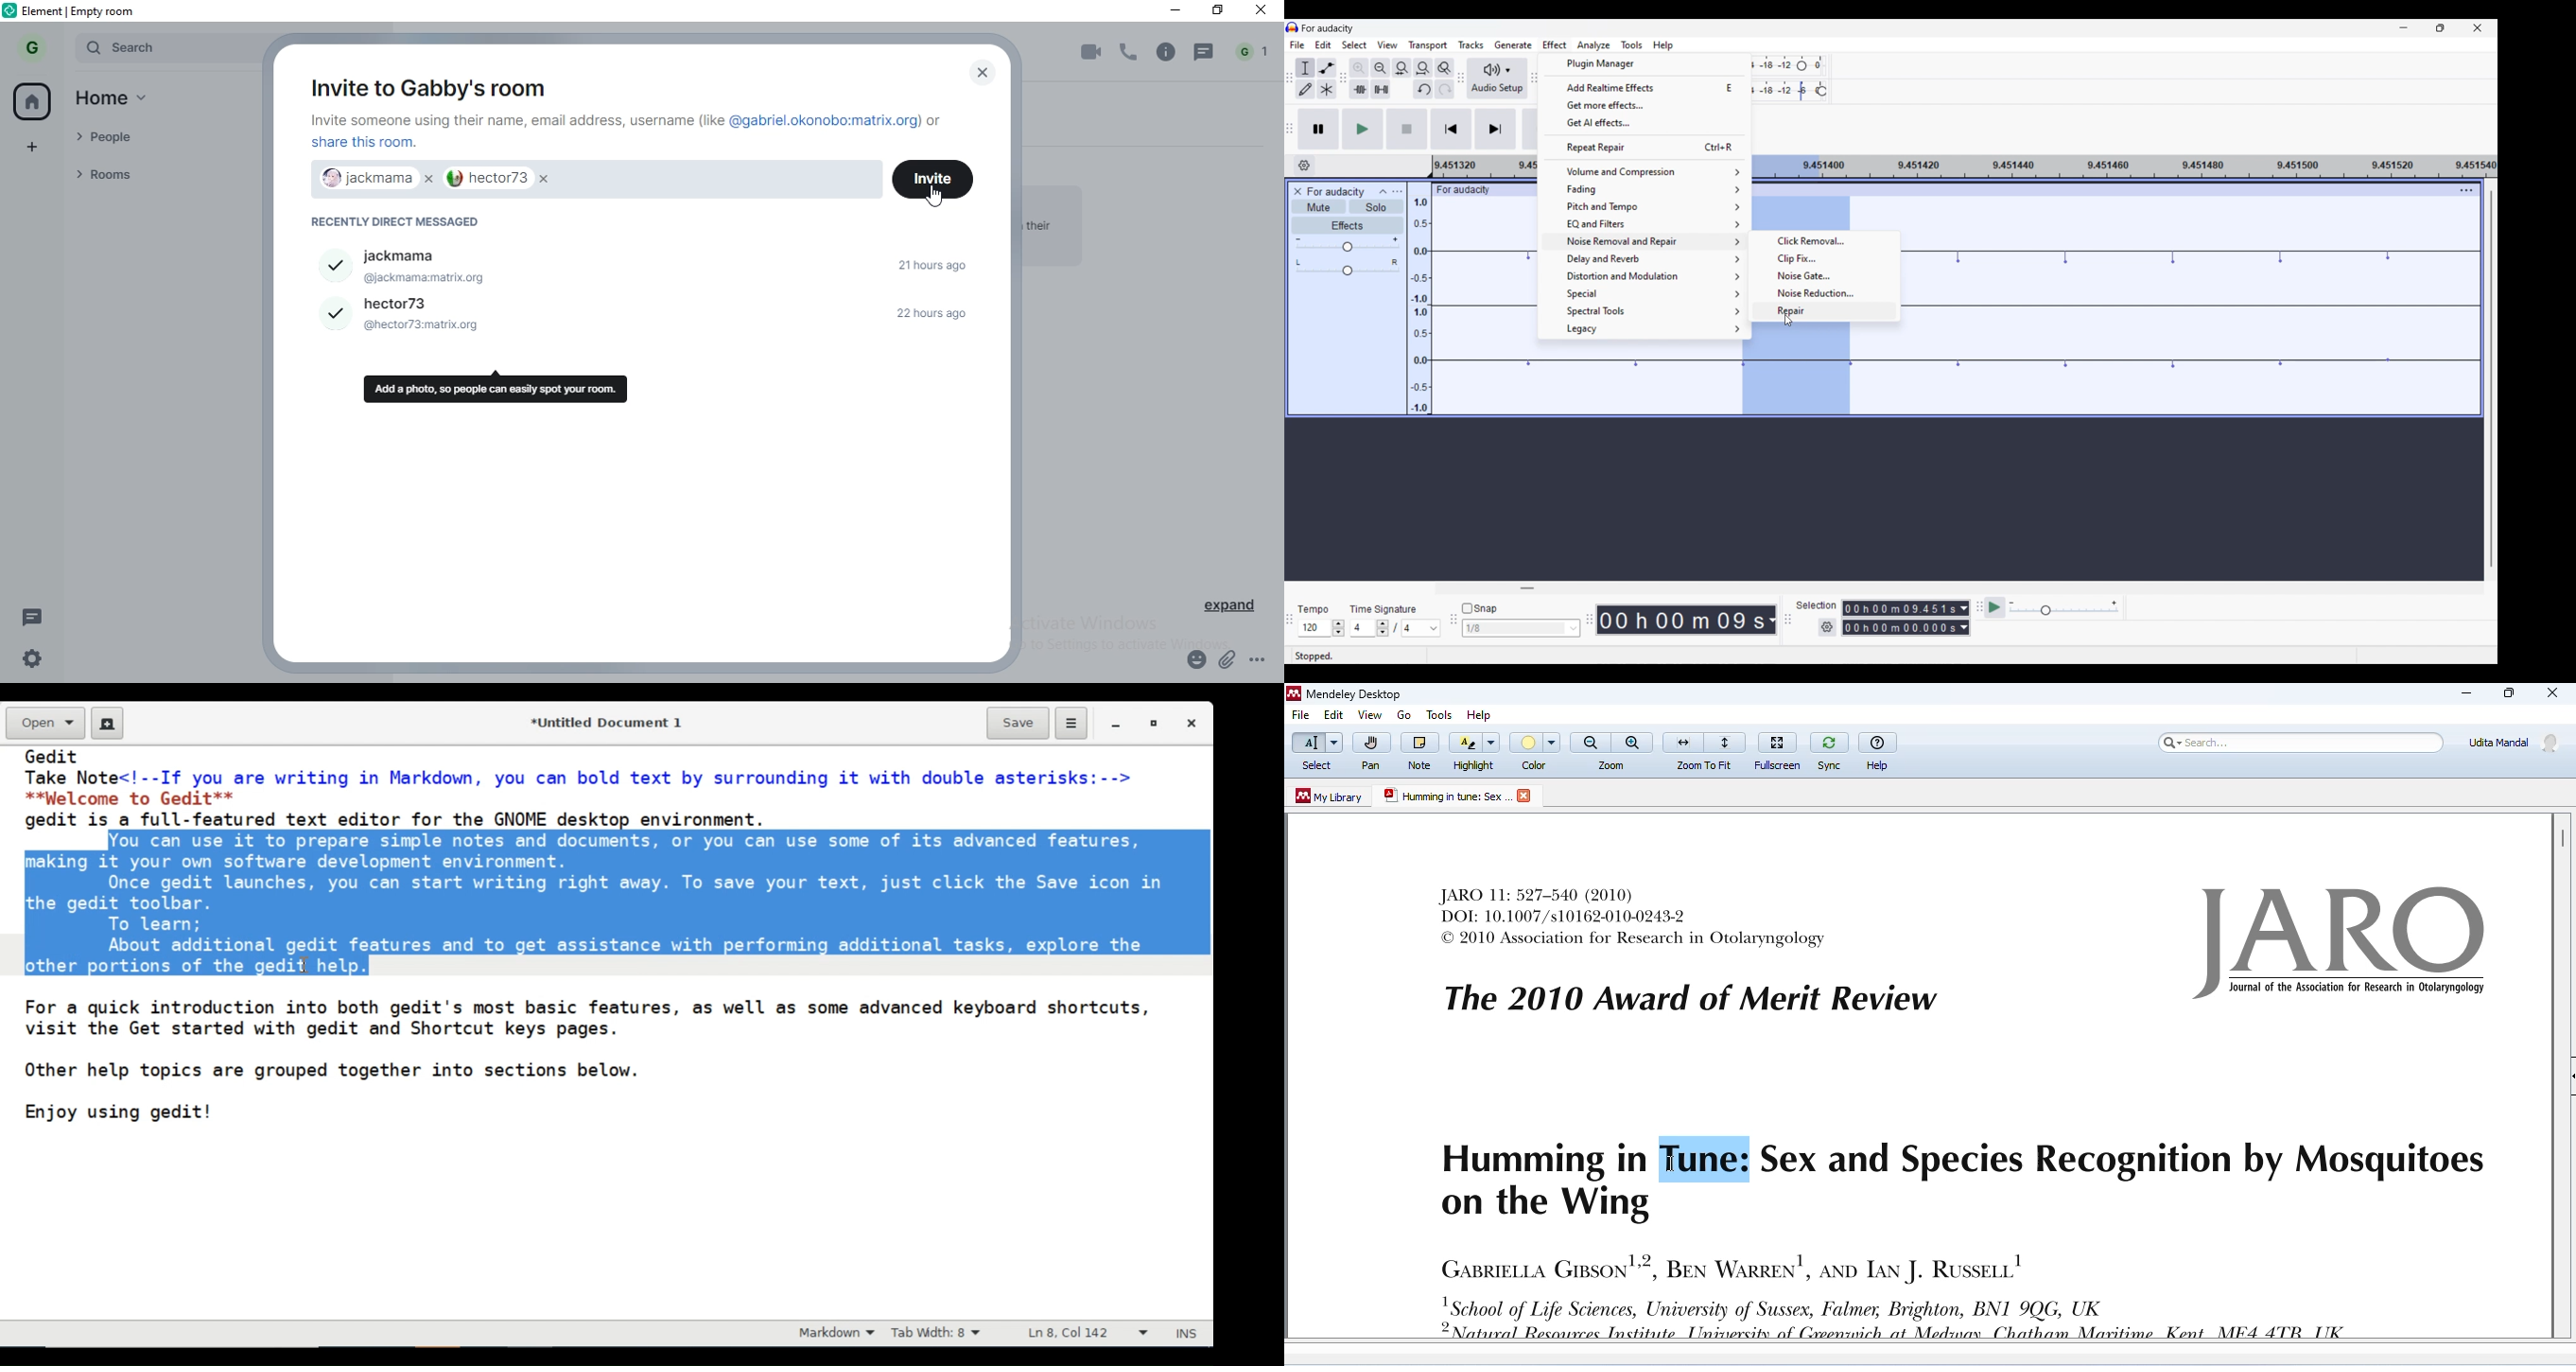 This screenshot has width=2576, height=1372. What do you see at coordinates (1646, 106) in the screenshot?
I see `Get more effects` at bounding box center [1646, 106].